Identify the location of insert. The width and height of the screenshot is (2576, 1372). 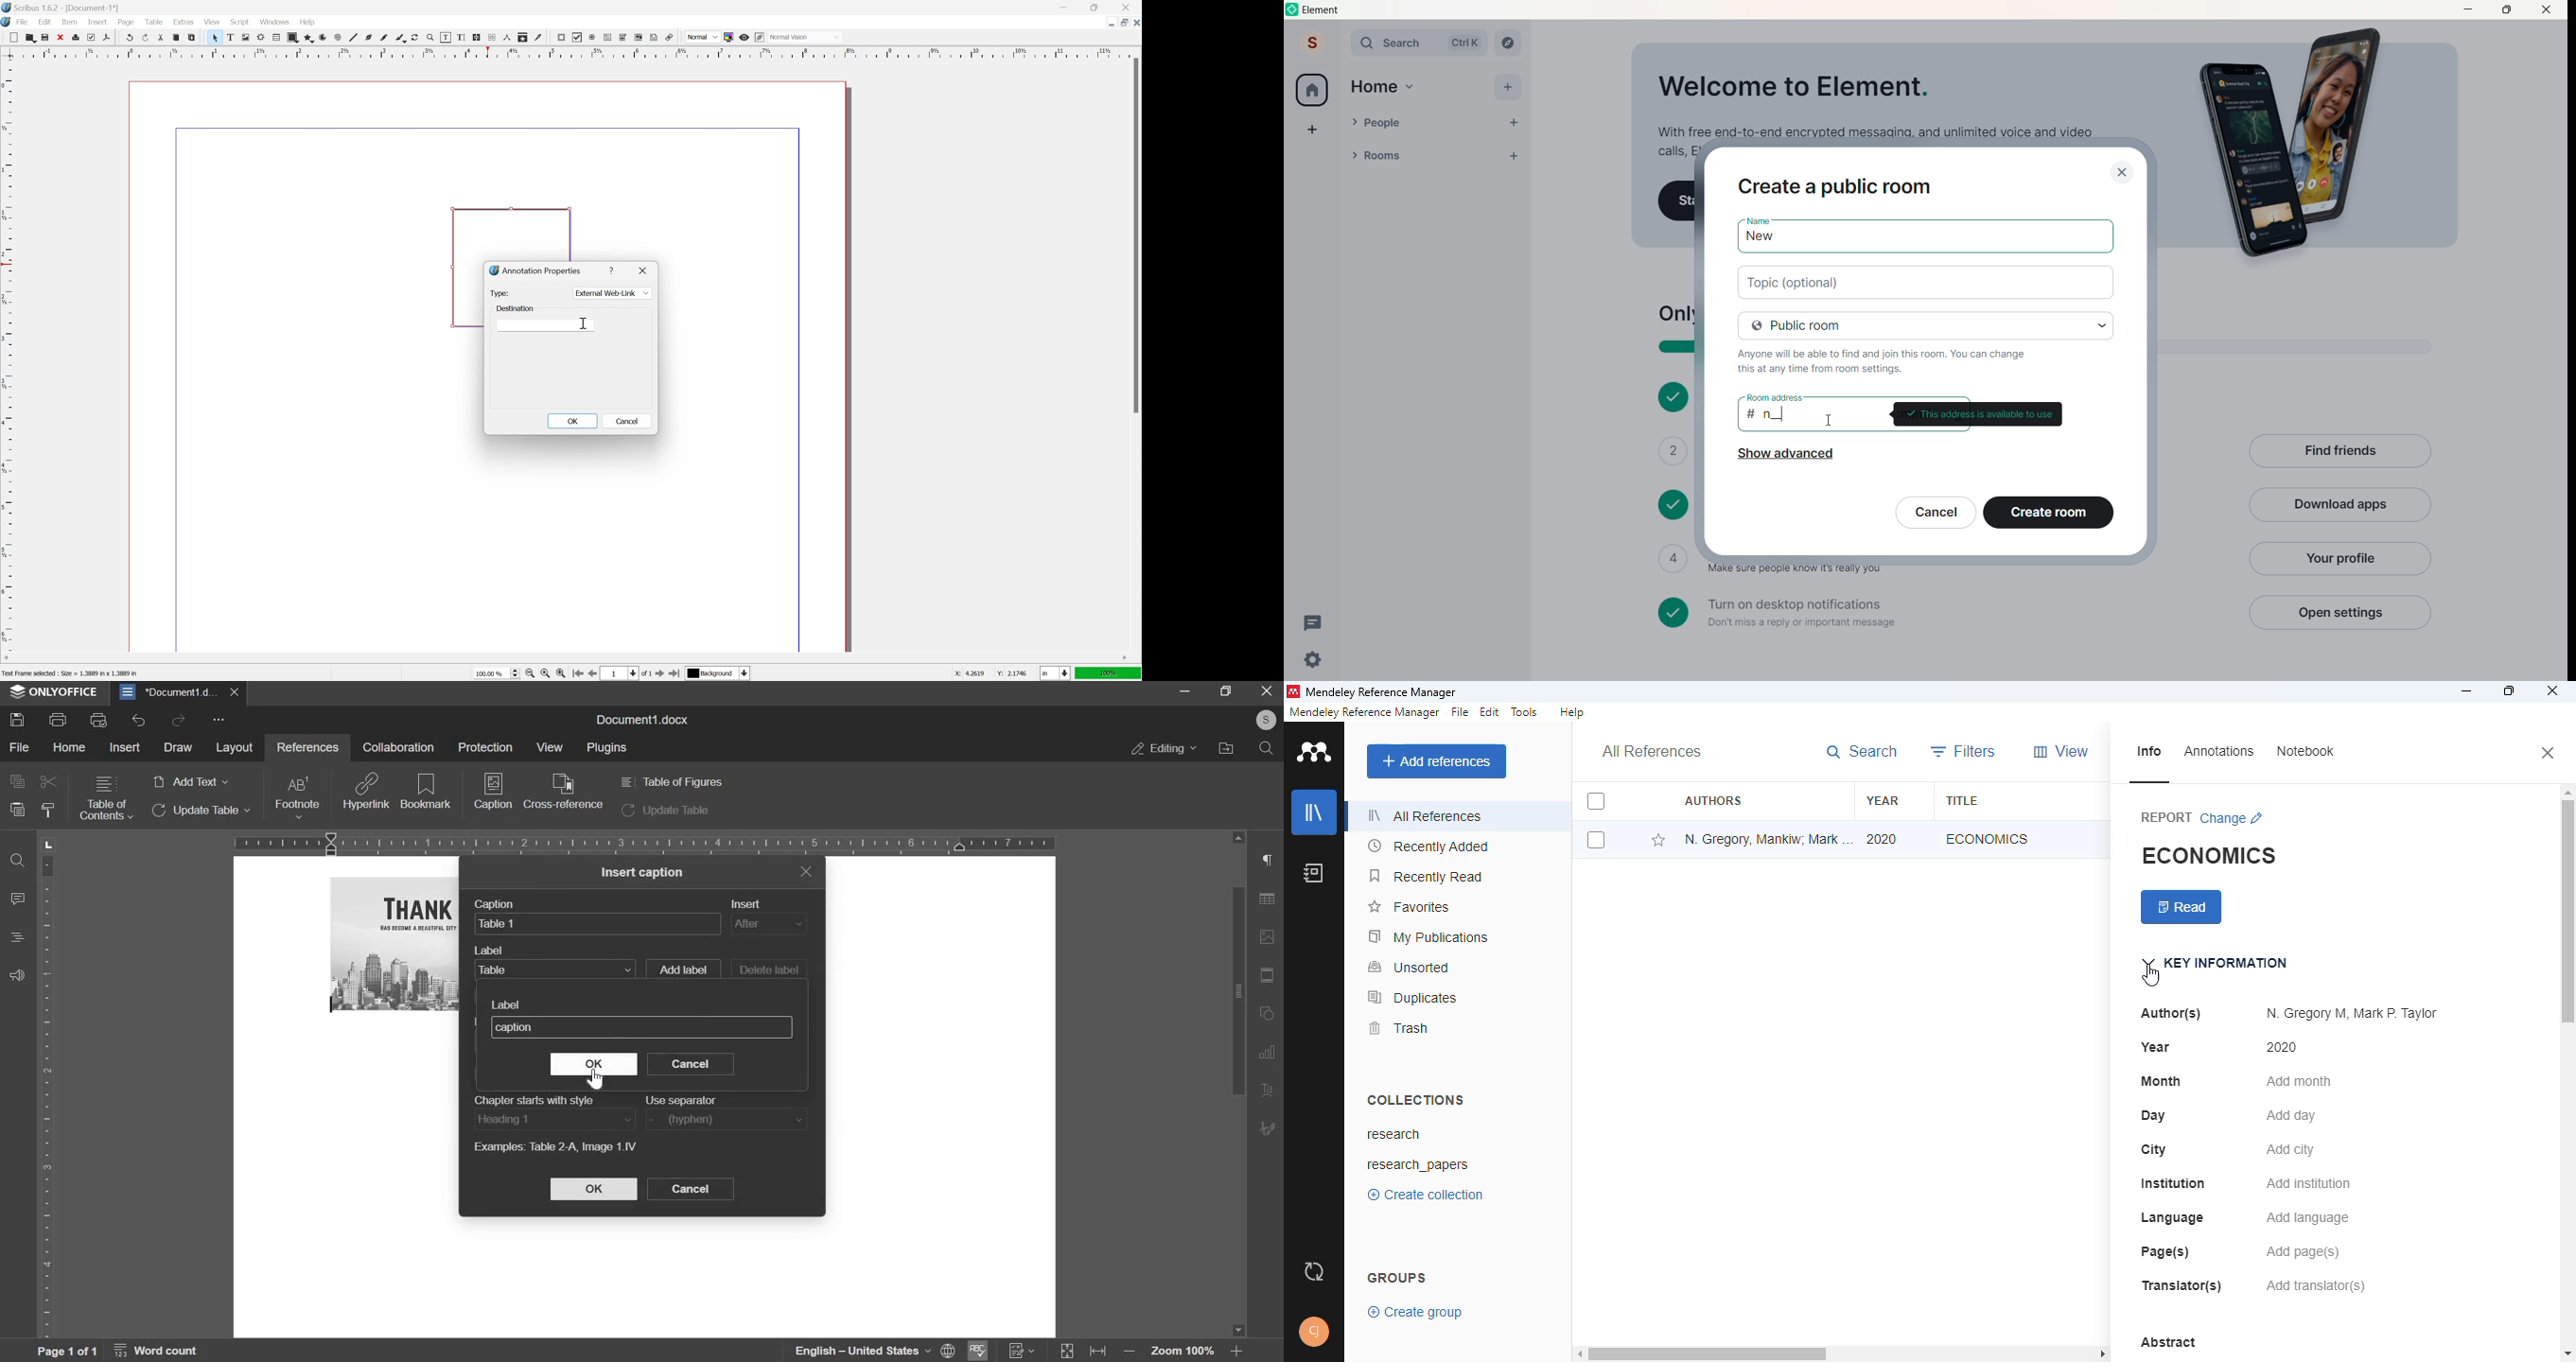
(768, 924).